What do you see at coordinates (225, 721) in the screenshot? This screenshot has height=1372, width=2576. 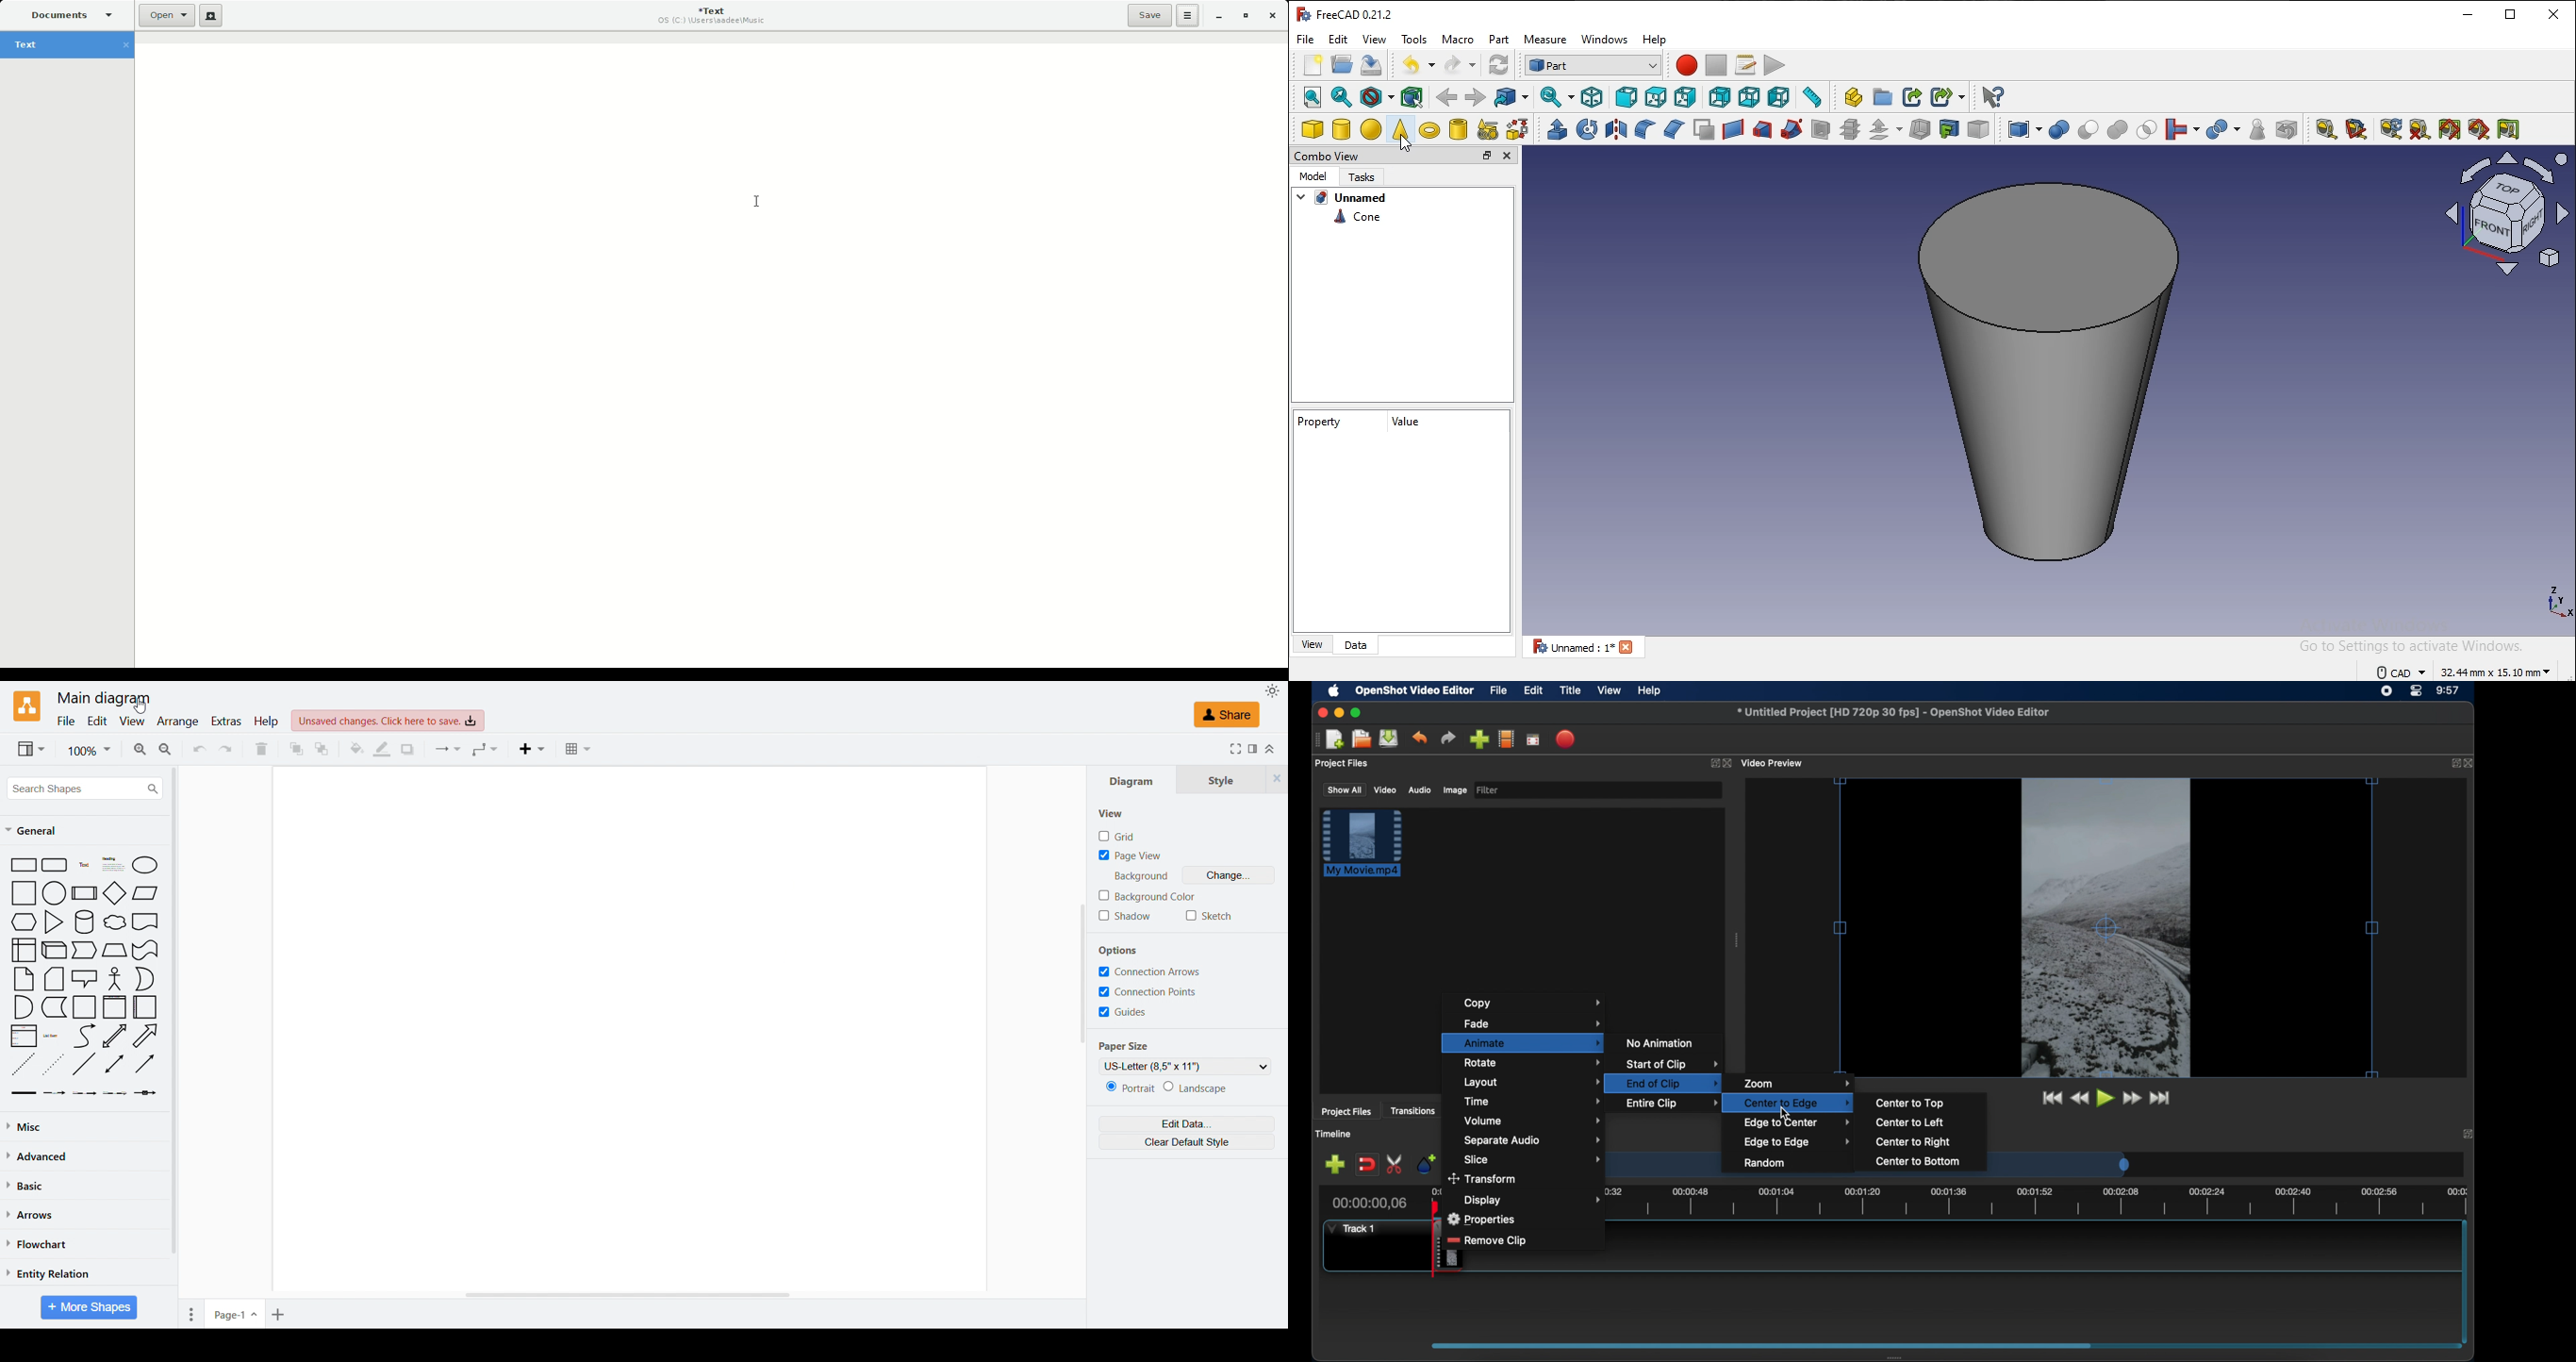 I see `Extras ` at bounding box center [225, 721].